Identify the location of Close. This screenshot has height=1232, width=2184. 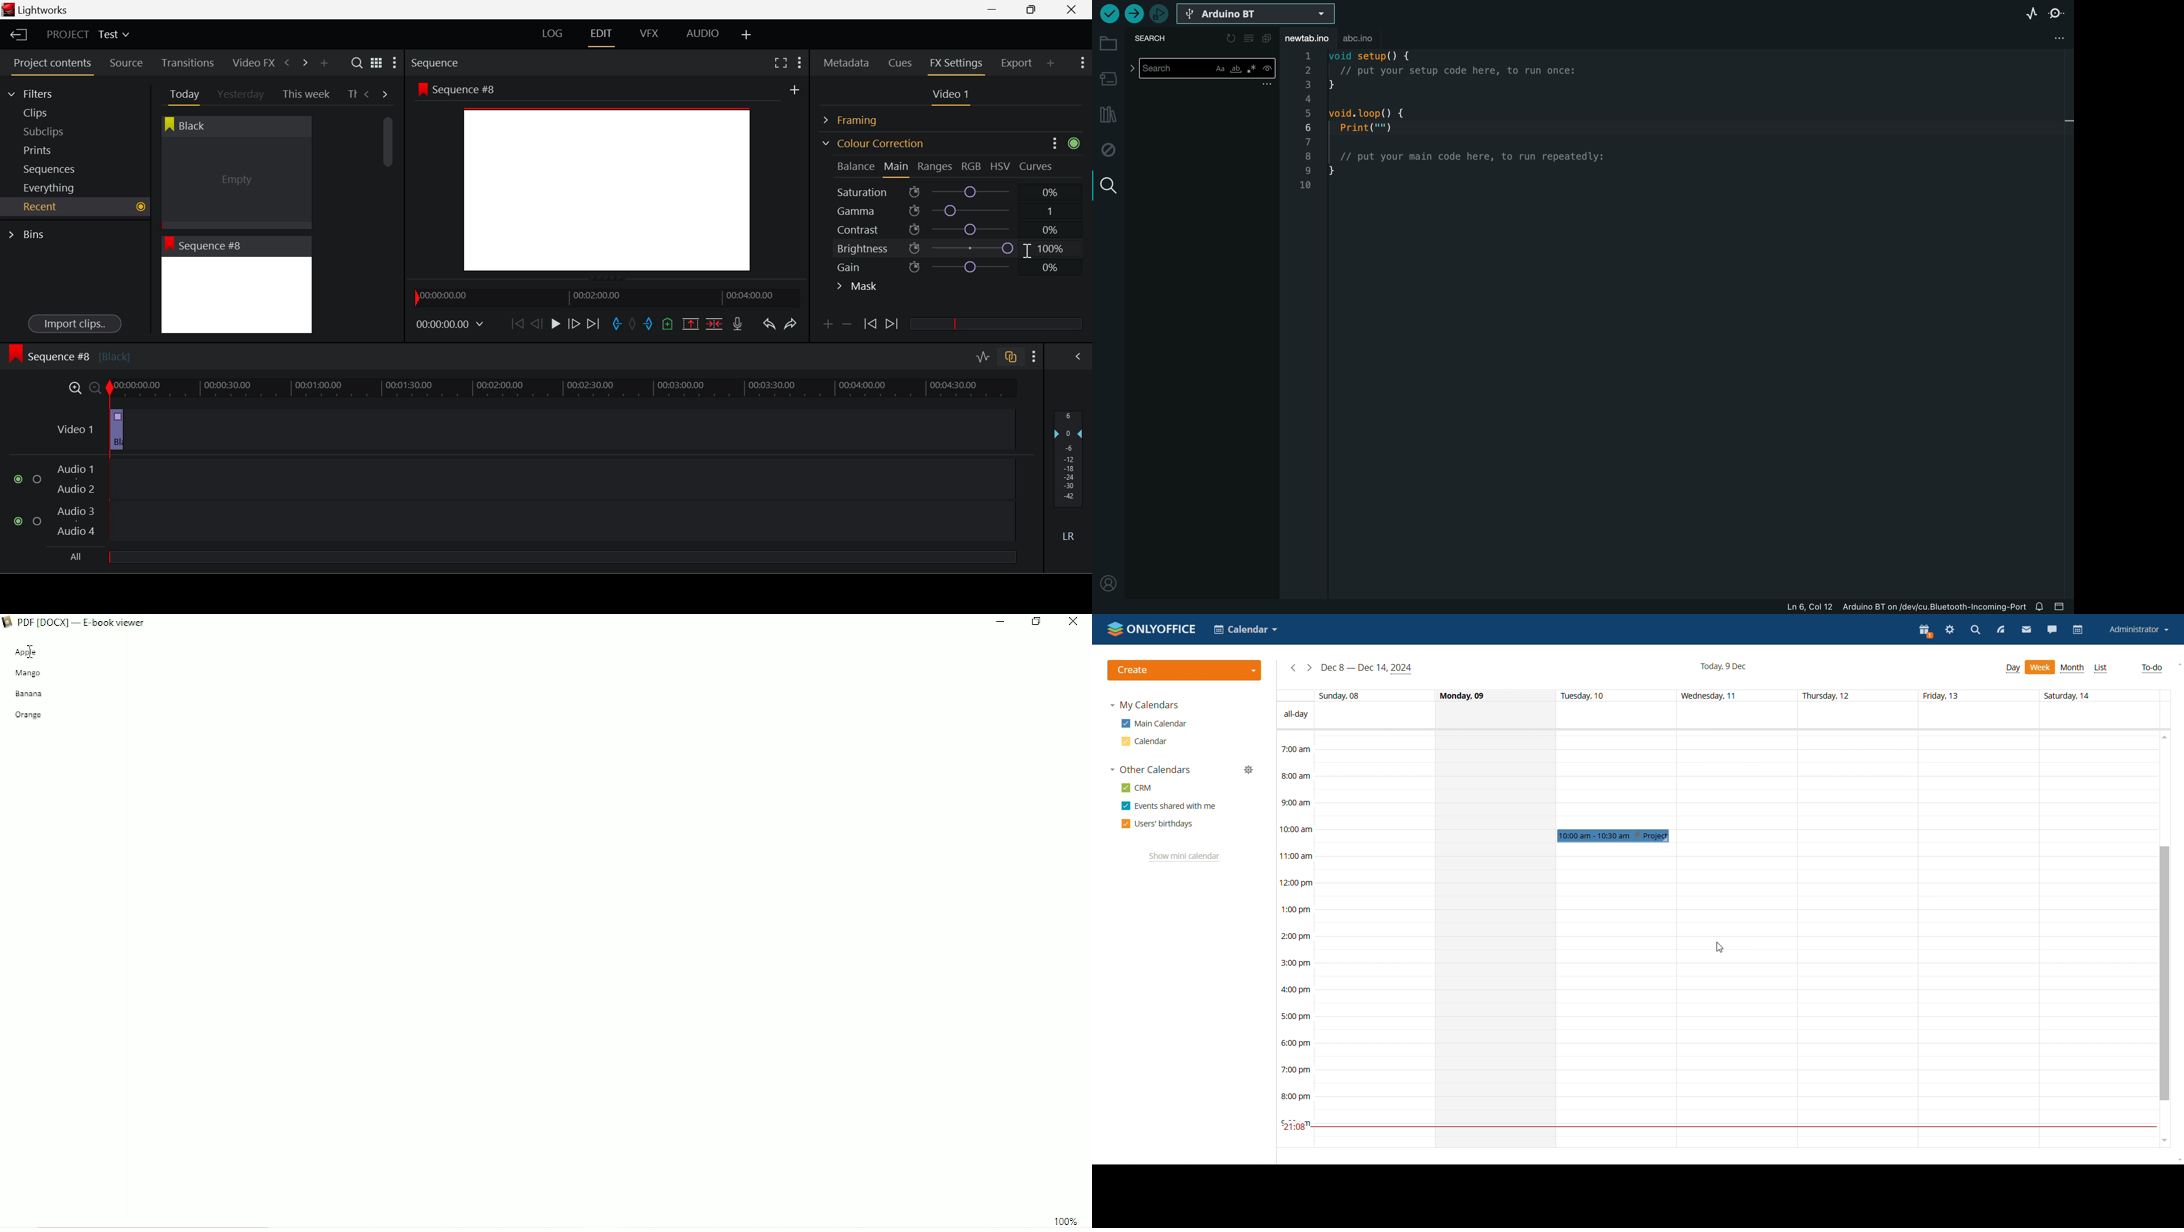
(1074, 10).